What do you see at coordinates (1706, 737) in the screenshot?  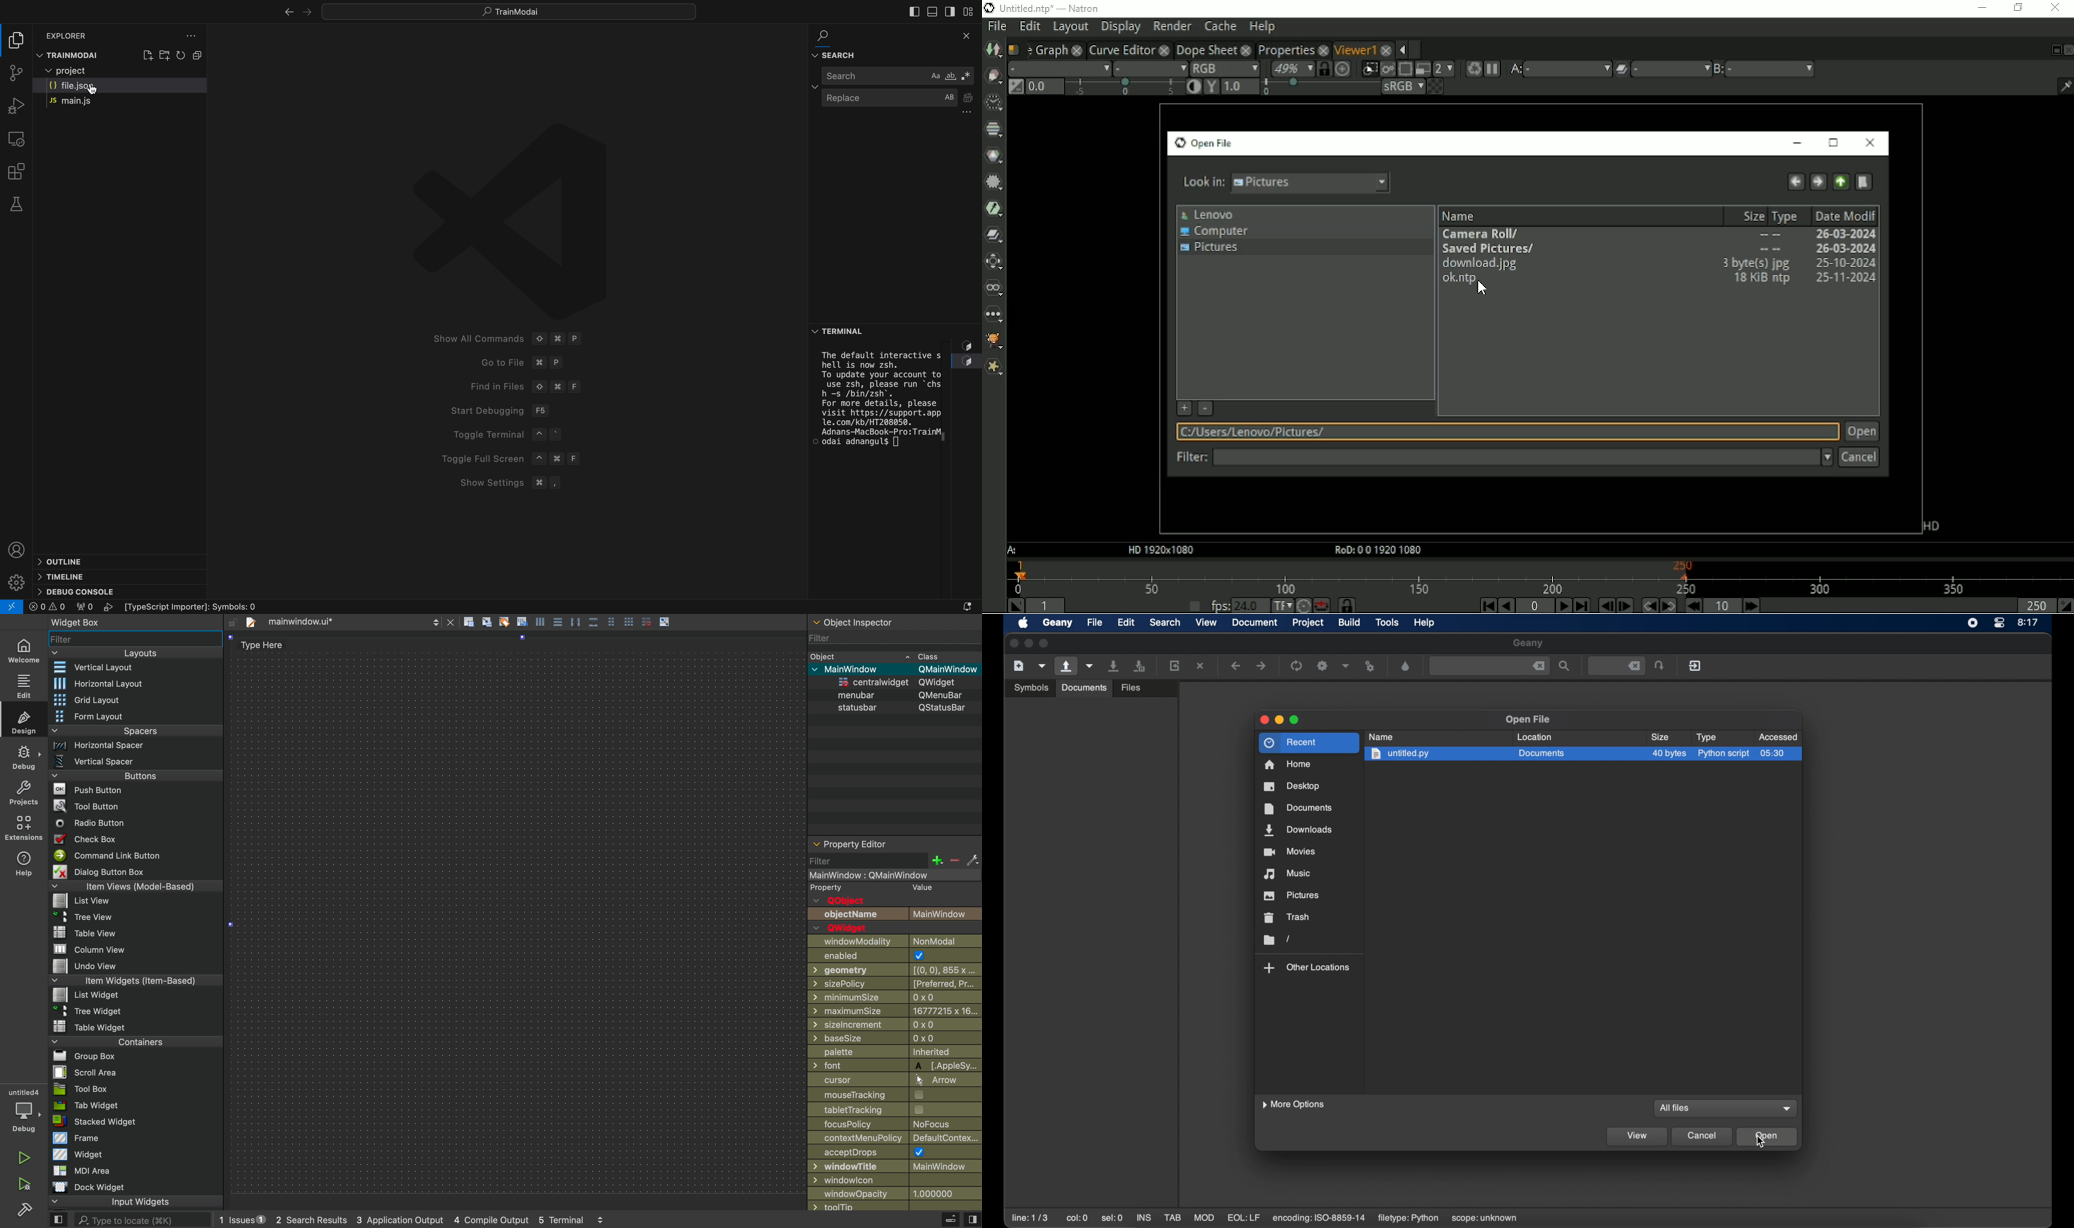 I see `type` at bounding box center [1706, 737].